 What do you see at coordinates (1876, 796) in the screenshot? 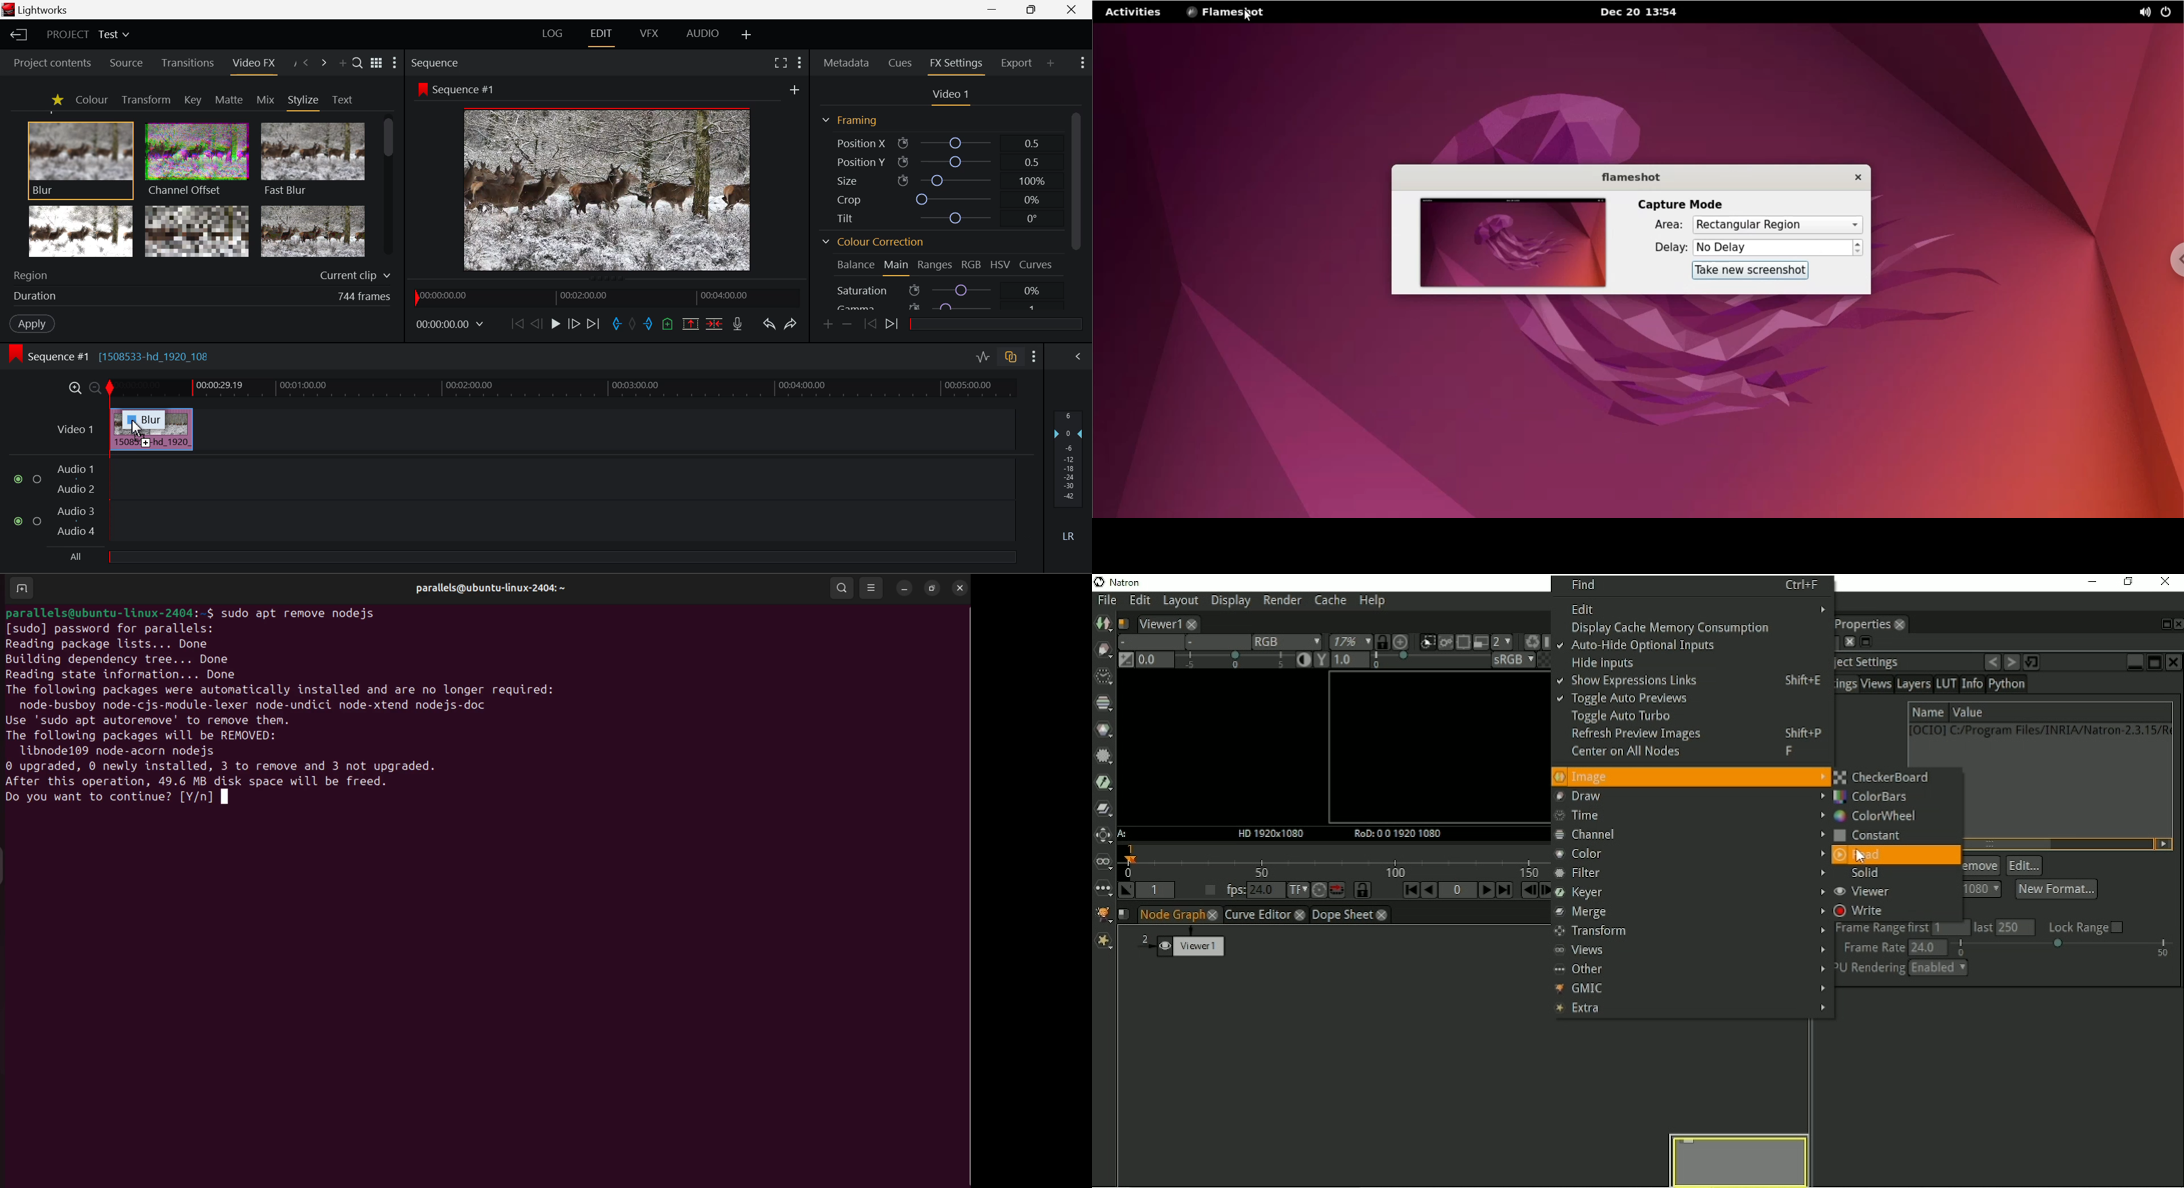
I see `Colorbars` at bounding box center [1876, 796].